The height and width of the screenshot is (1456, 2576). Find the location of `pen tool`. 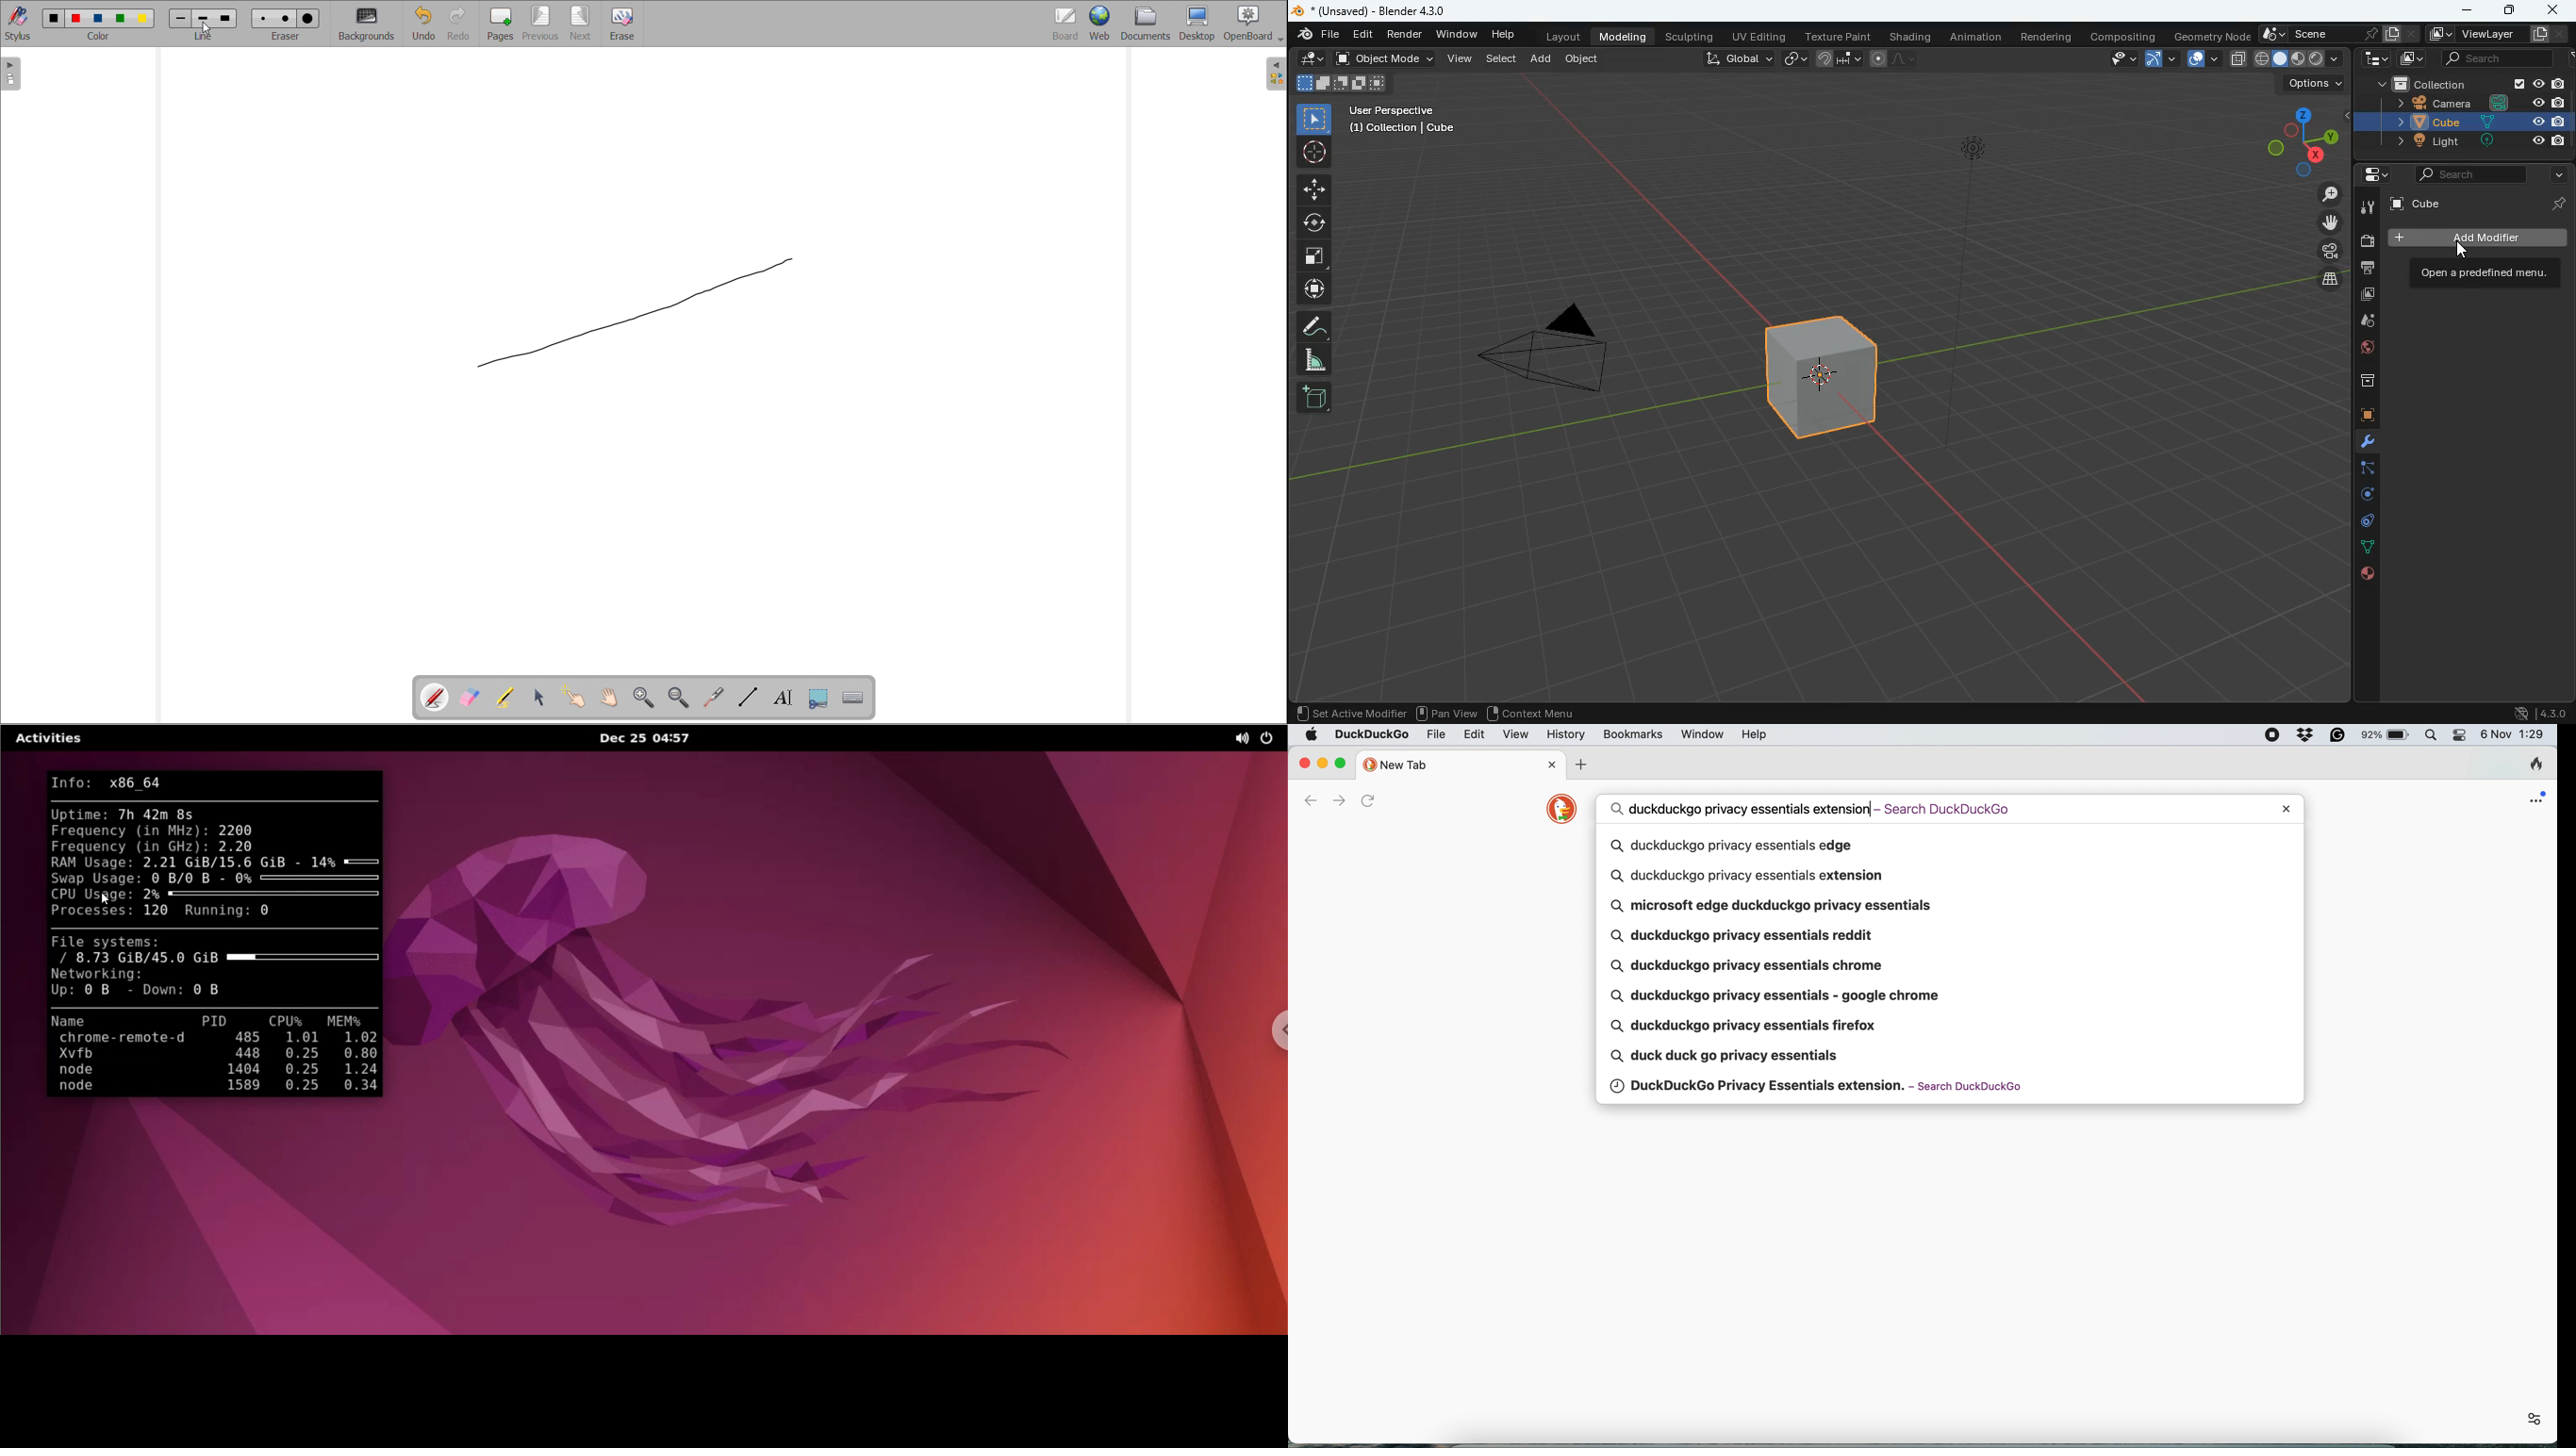

pen tool is located at coordinates (436, 697).